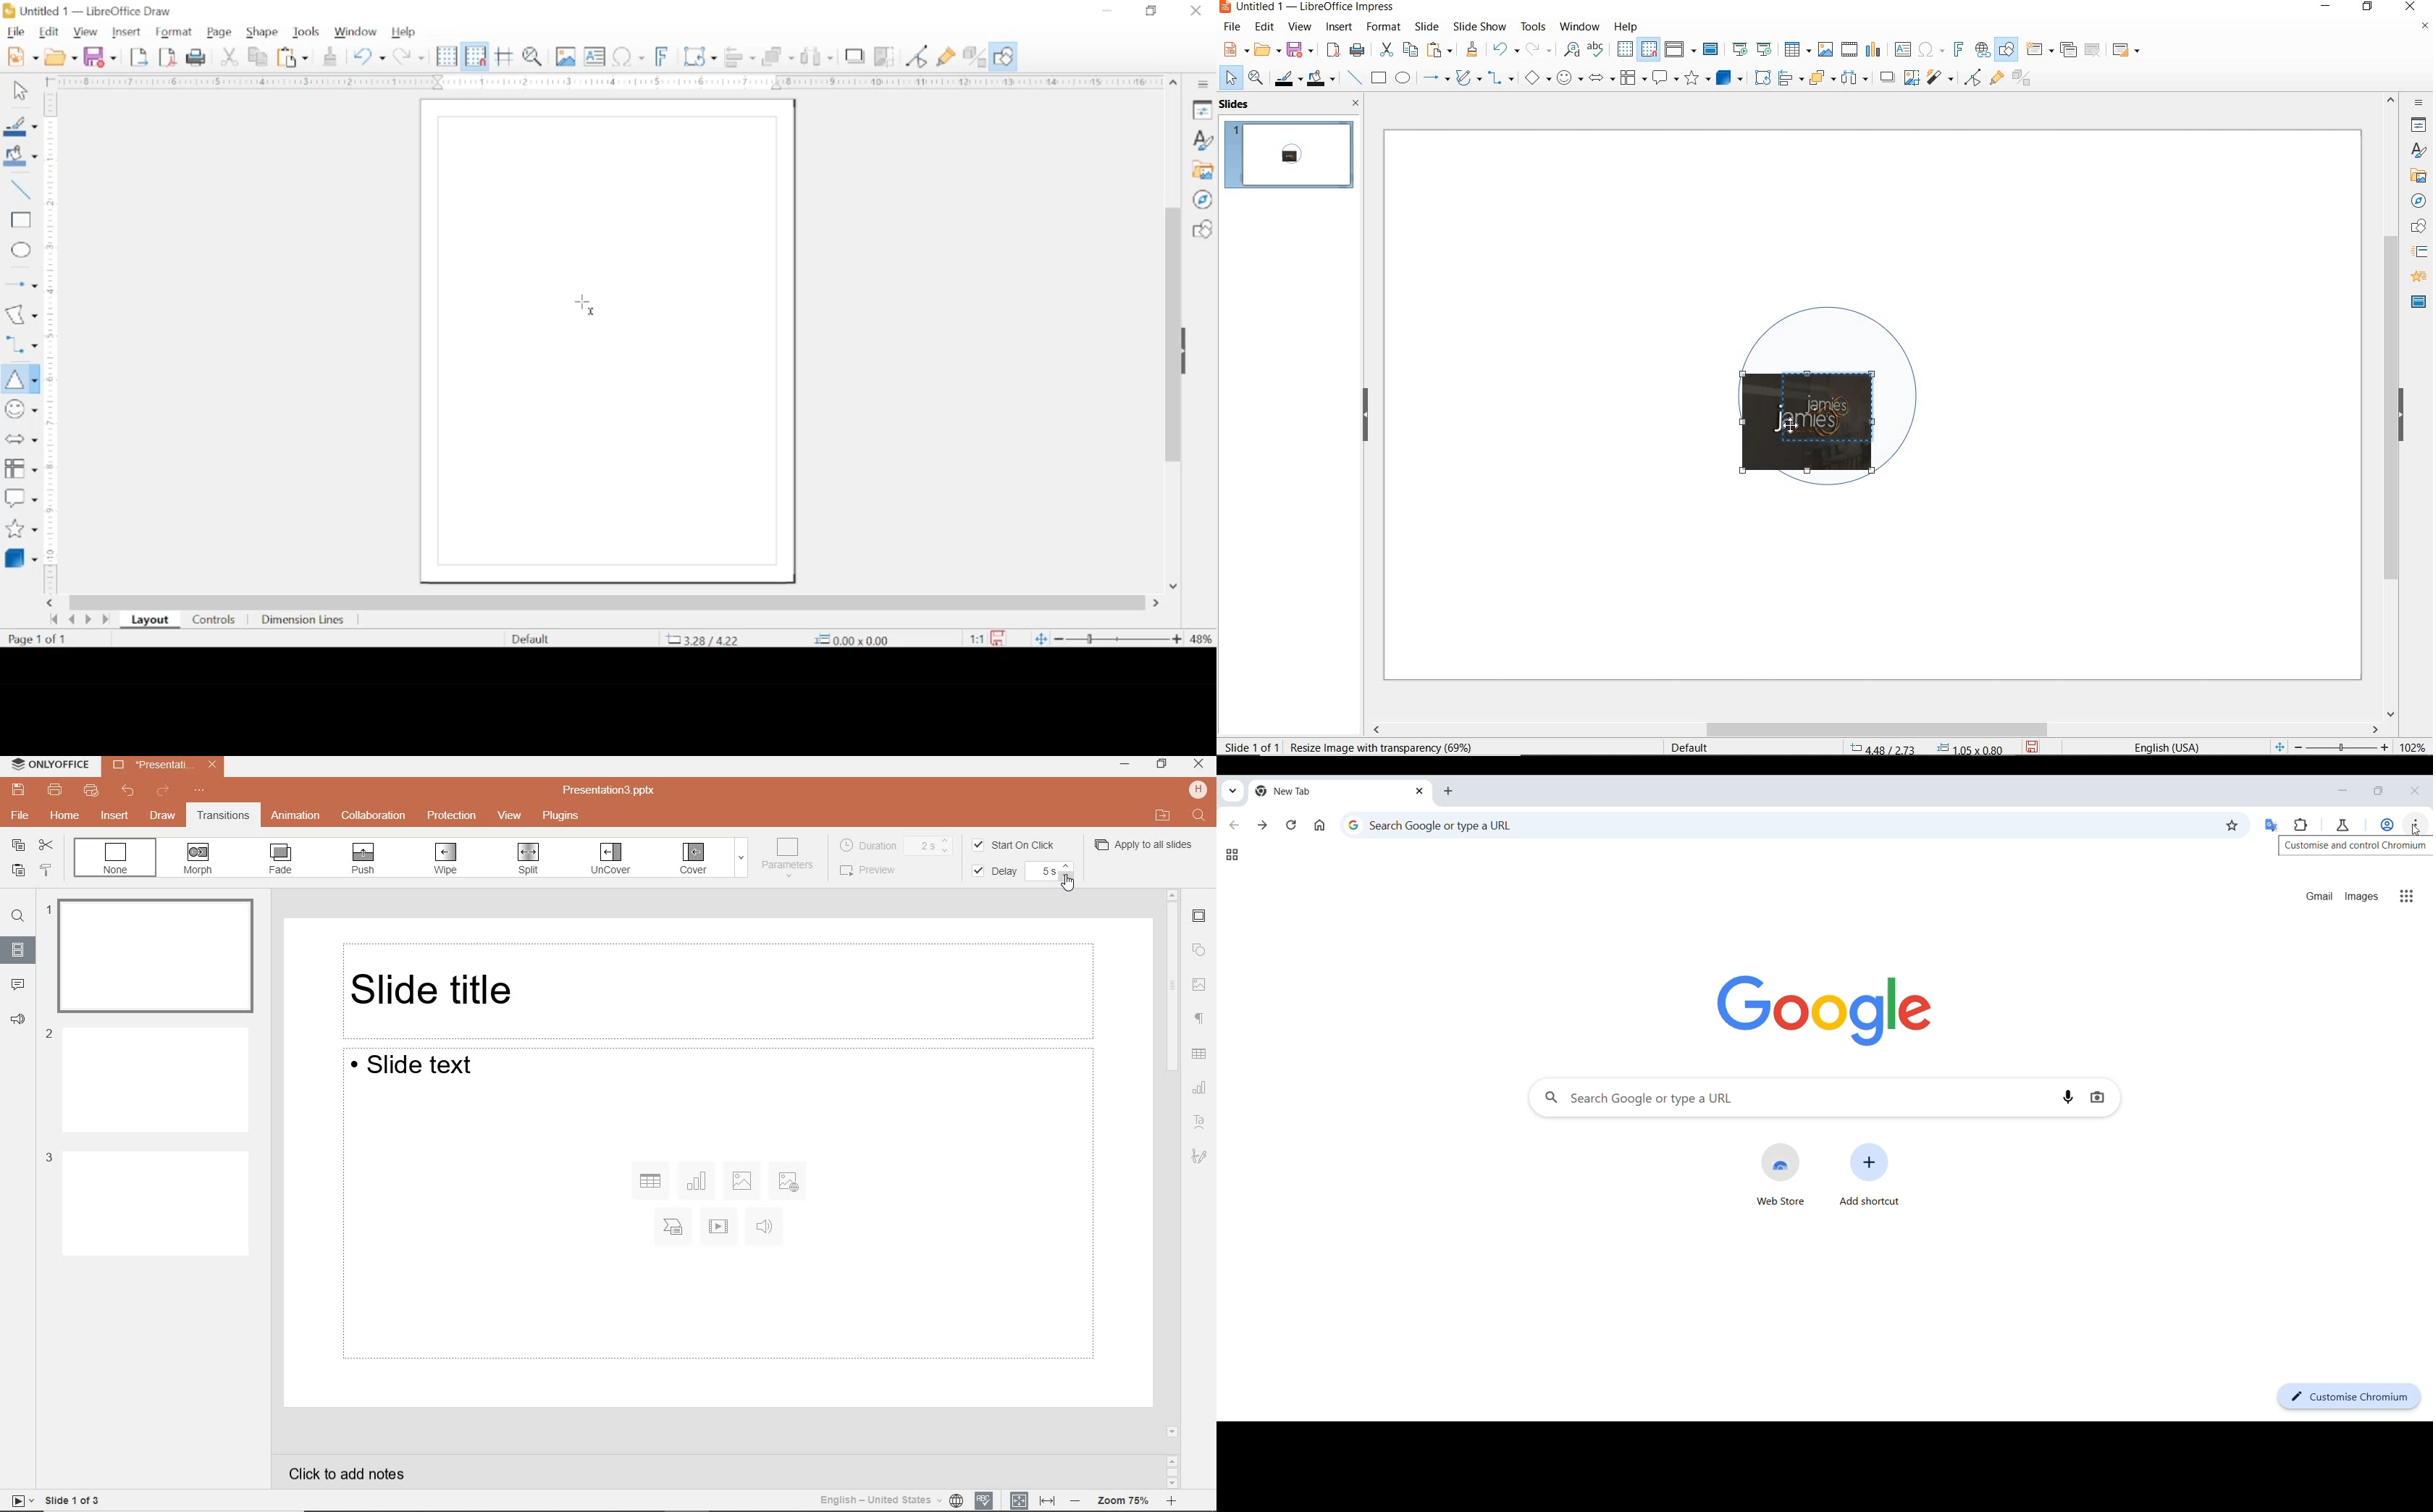 The height and width of the screenshot is (1512, 2436). What do you see at coordinates (2069, 1098) in the screenshot?
I see `Search by audio` at bounding box center [2069, 1098].